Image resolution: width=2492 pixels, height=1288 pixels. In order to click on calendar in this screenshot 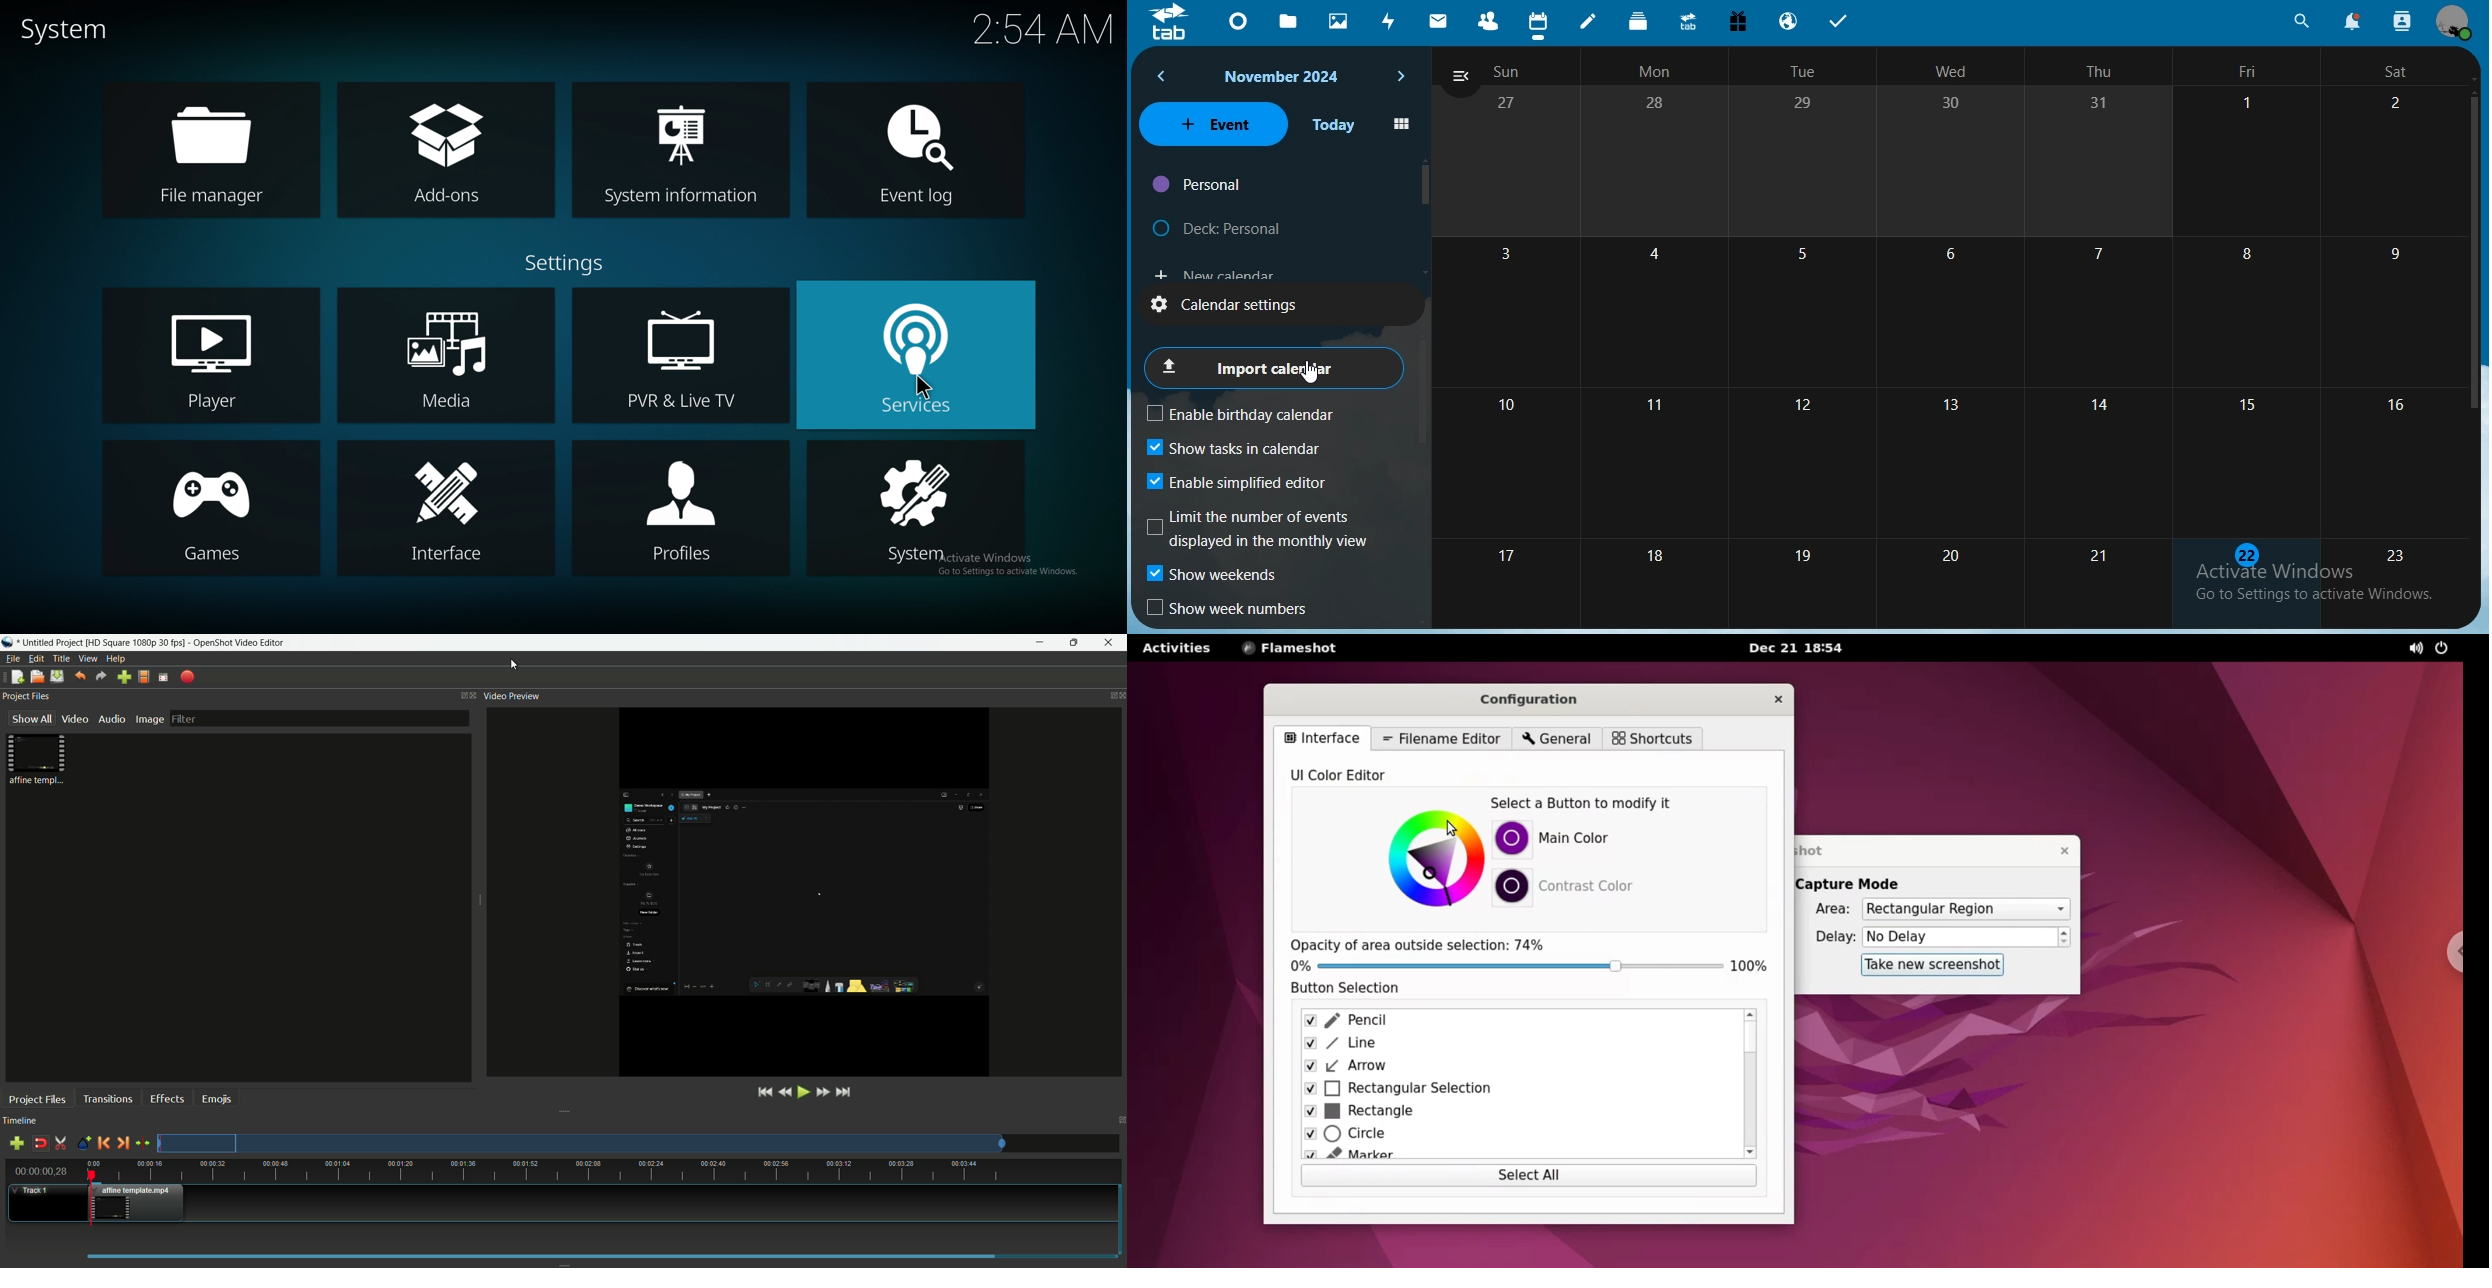, I will do `click(1538, 22)`.